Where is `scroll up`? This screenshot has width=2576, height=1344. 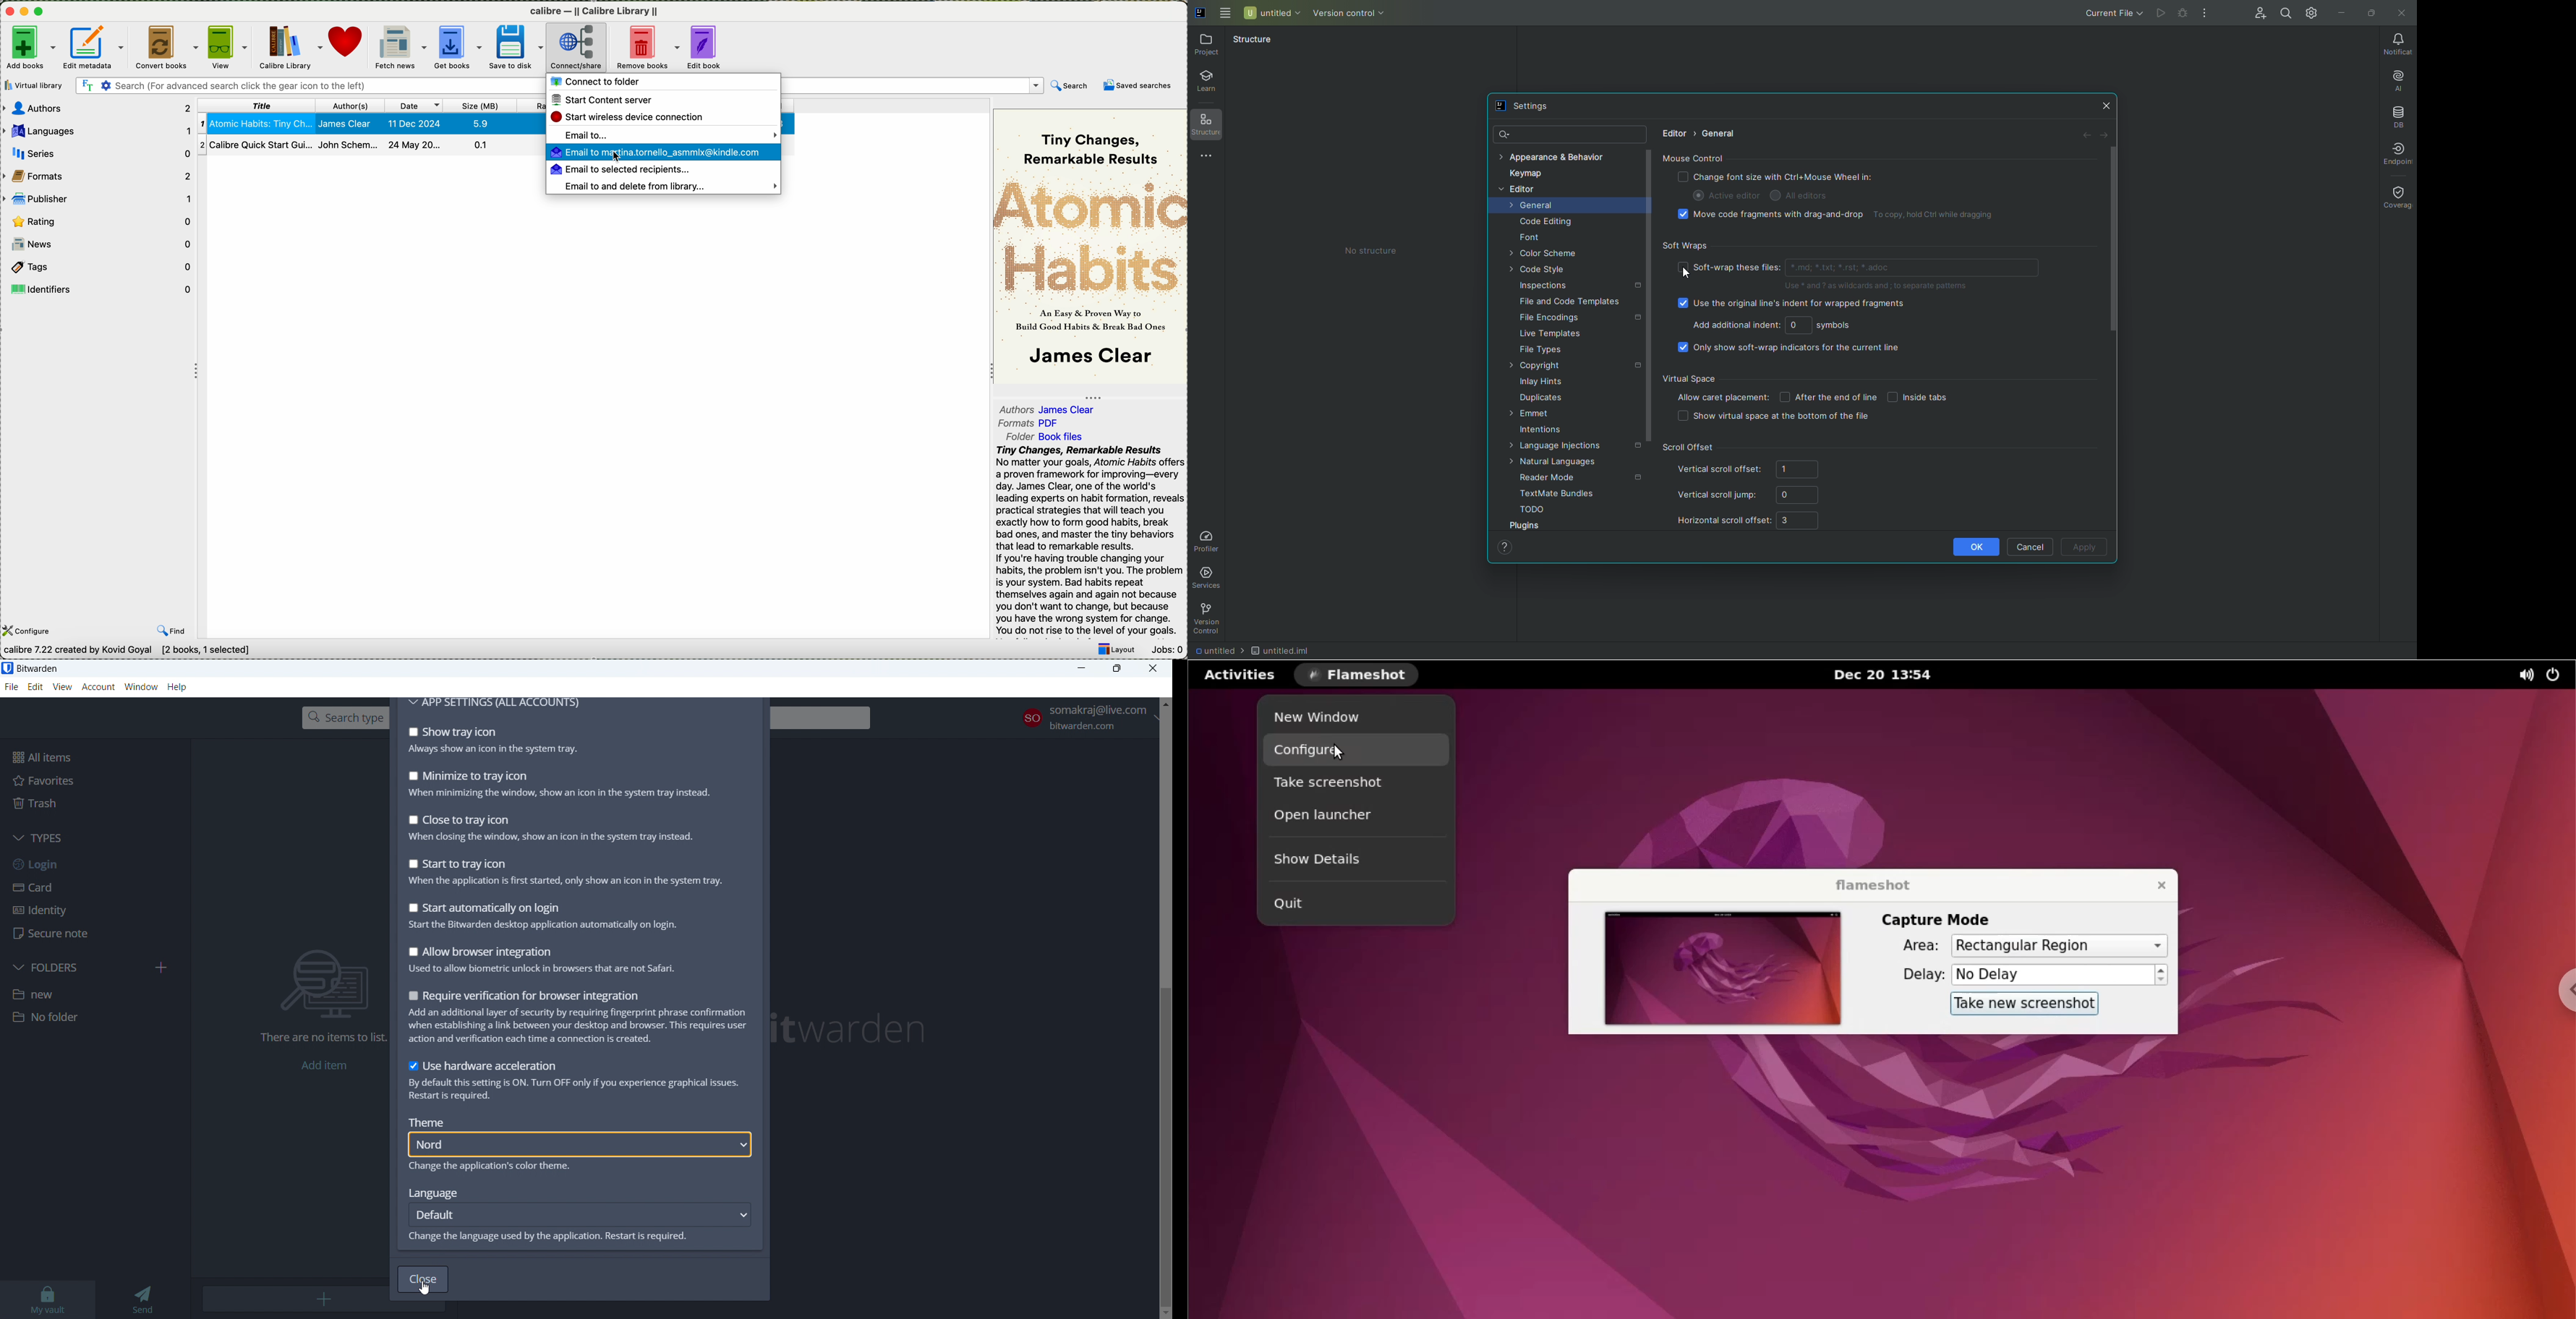
scroll up is located at coordinates (1165, 702).